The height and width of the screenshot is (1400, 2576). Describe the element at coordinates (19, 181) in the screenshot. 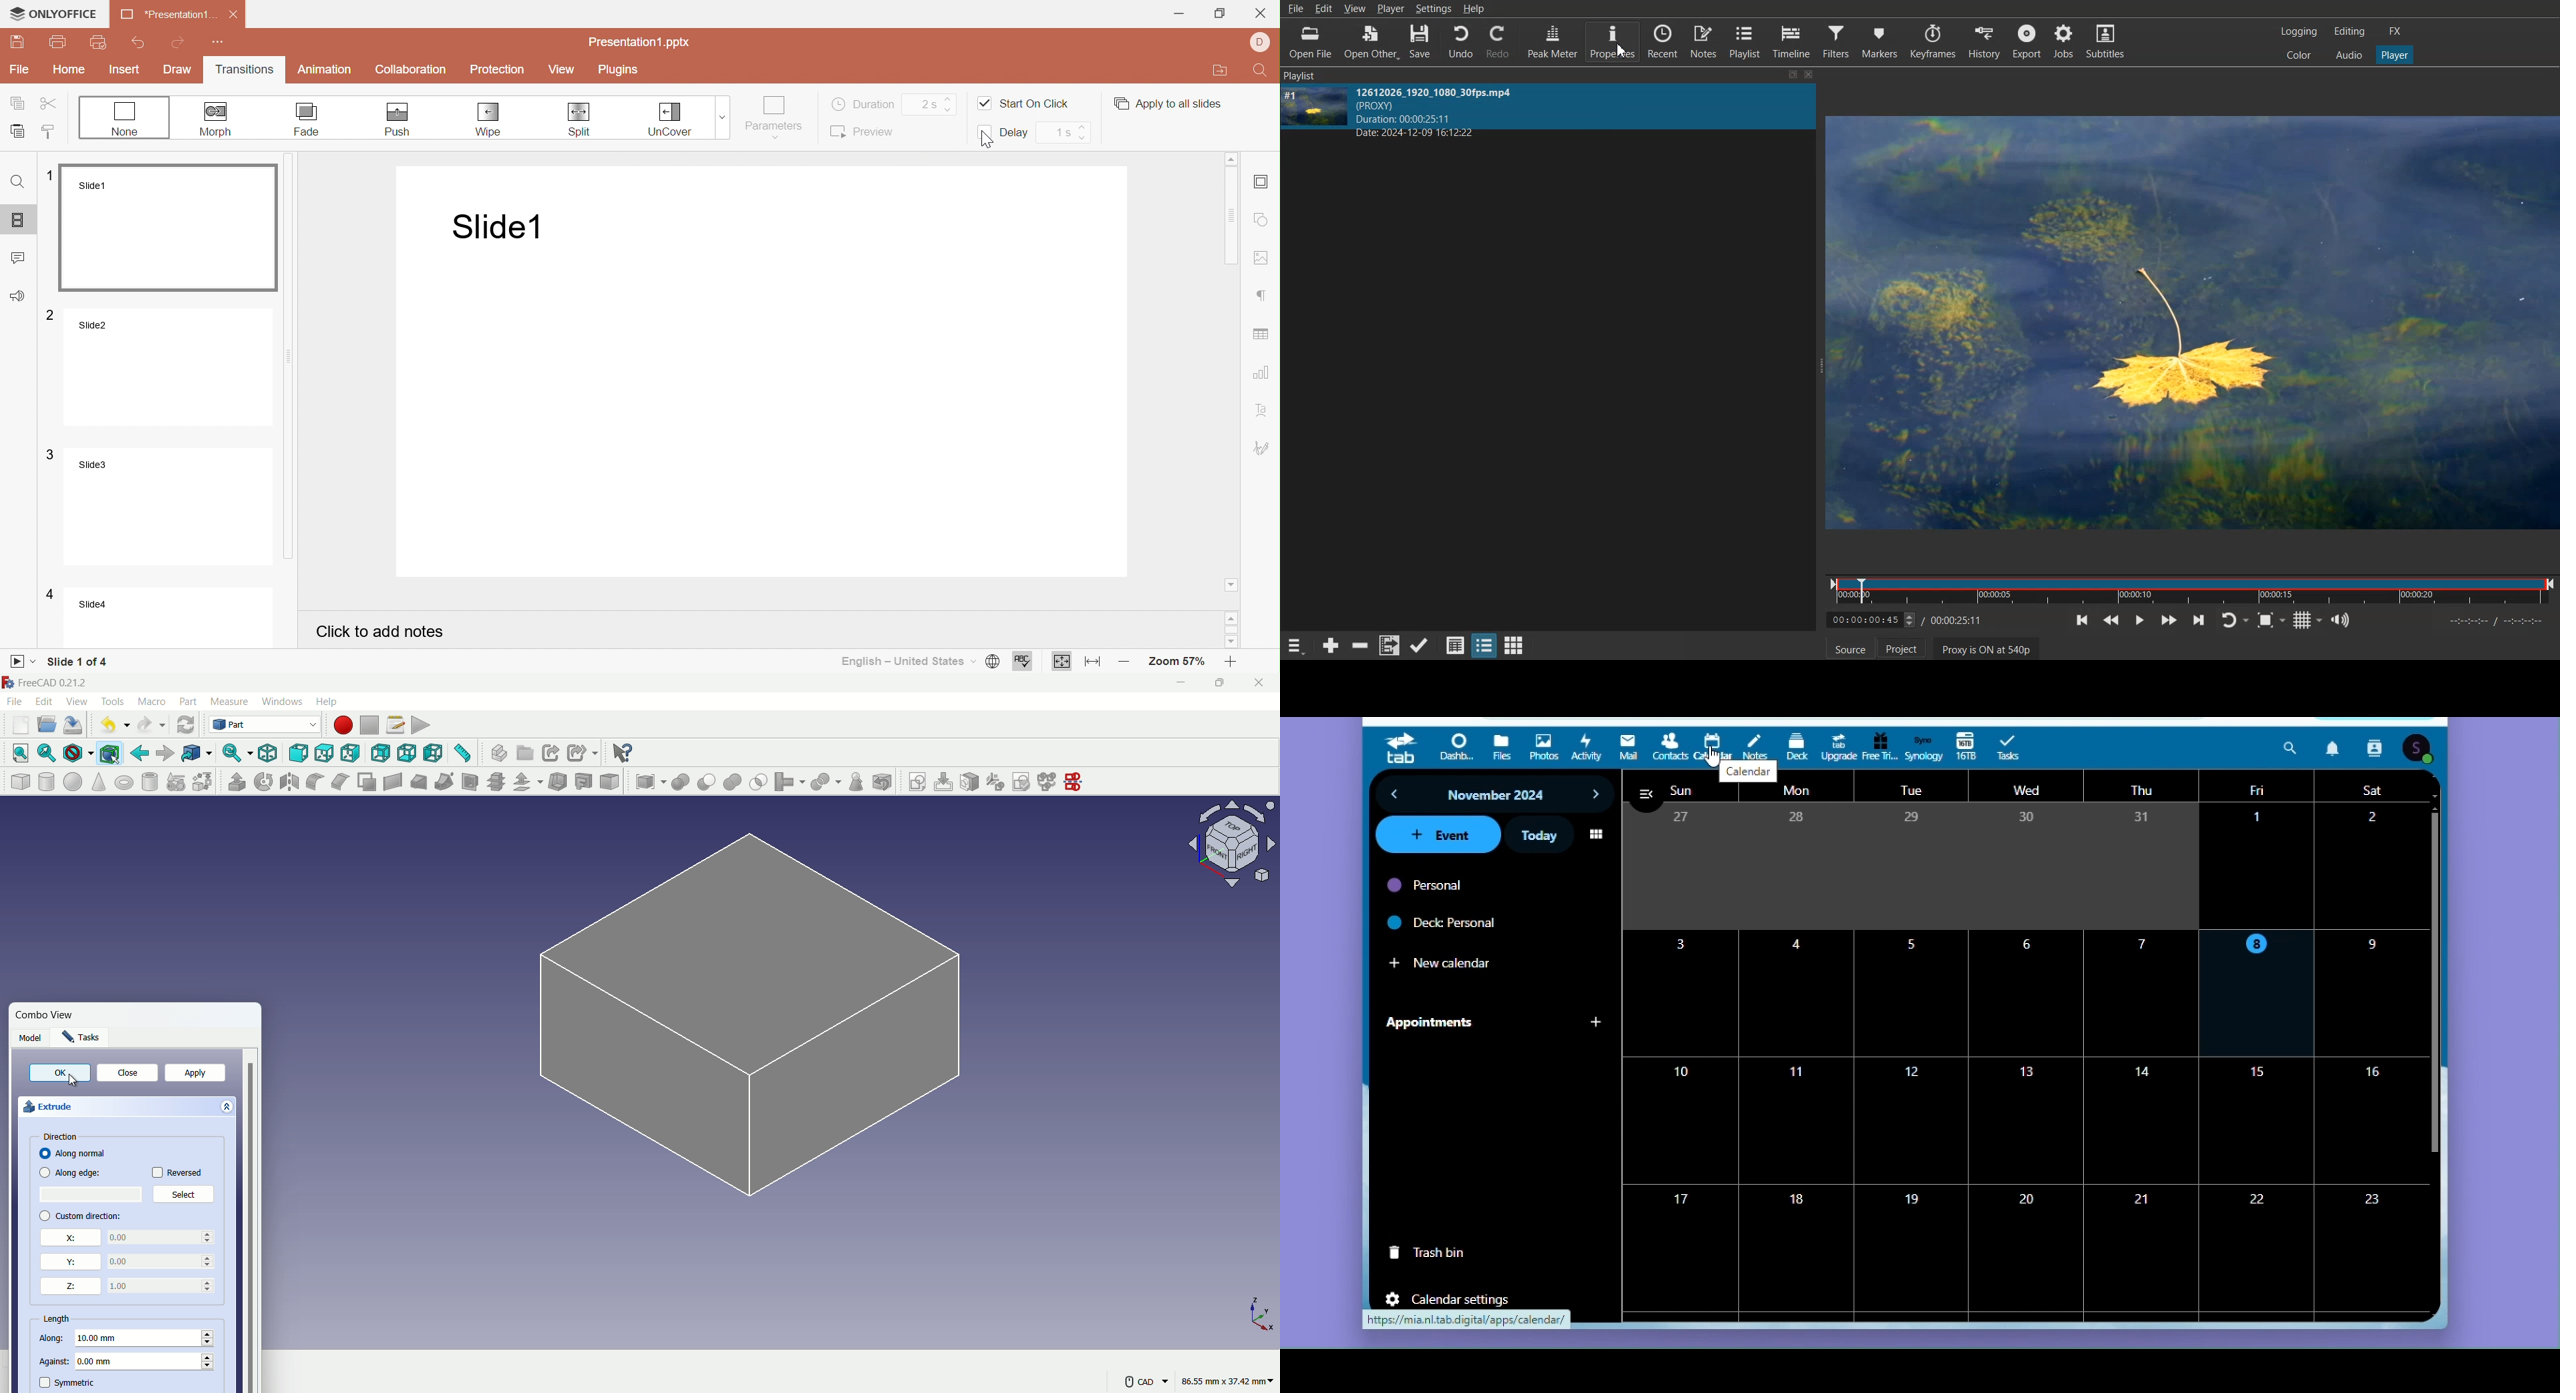

I see `Find` at that location.